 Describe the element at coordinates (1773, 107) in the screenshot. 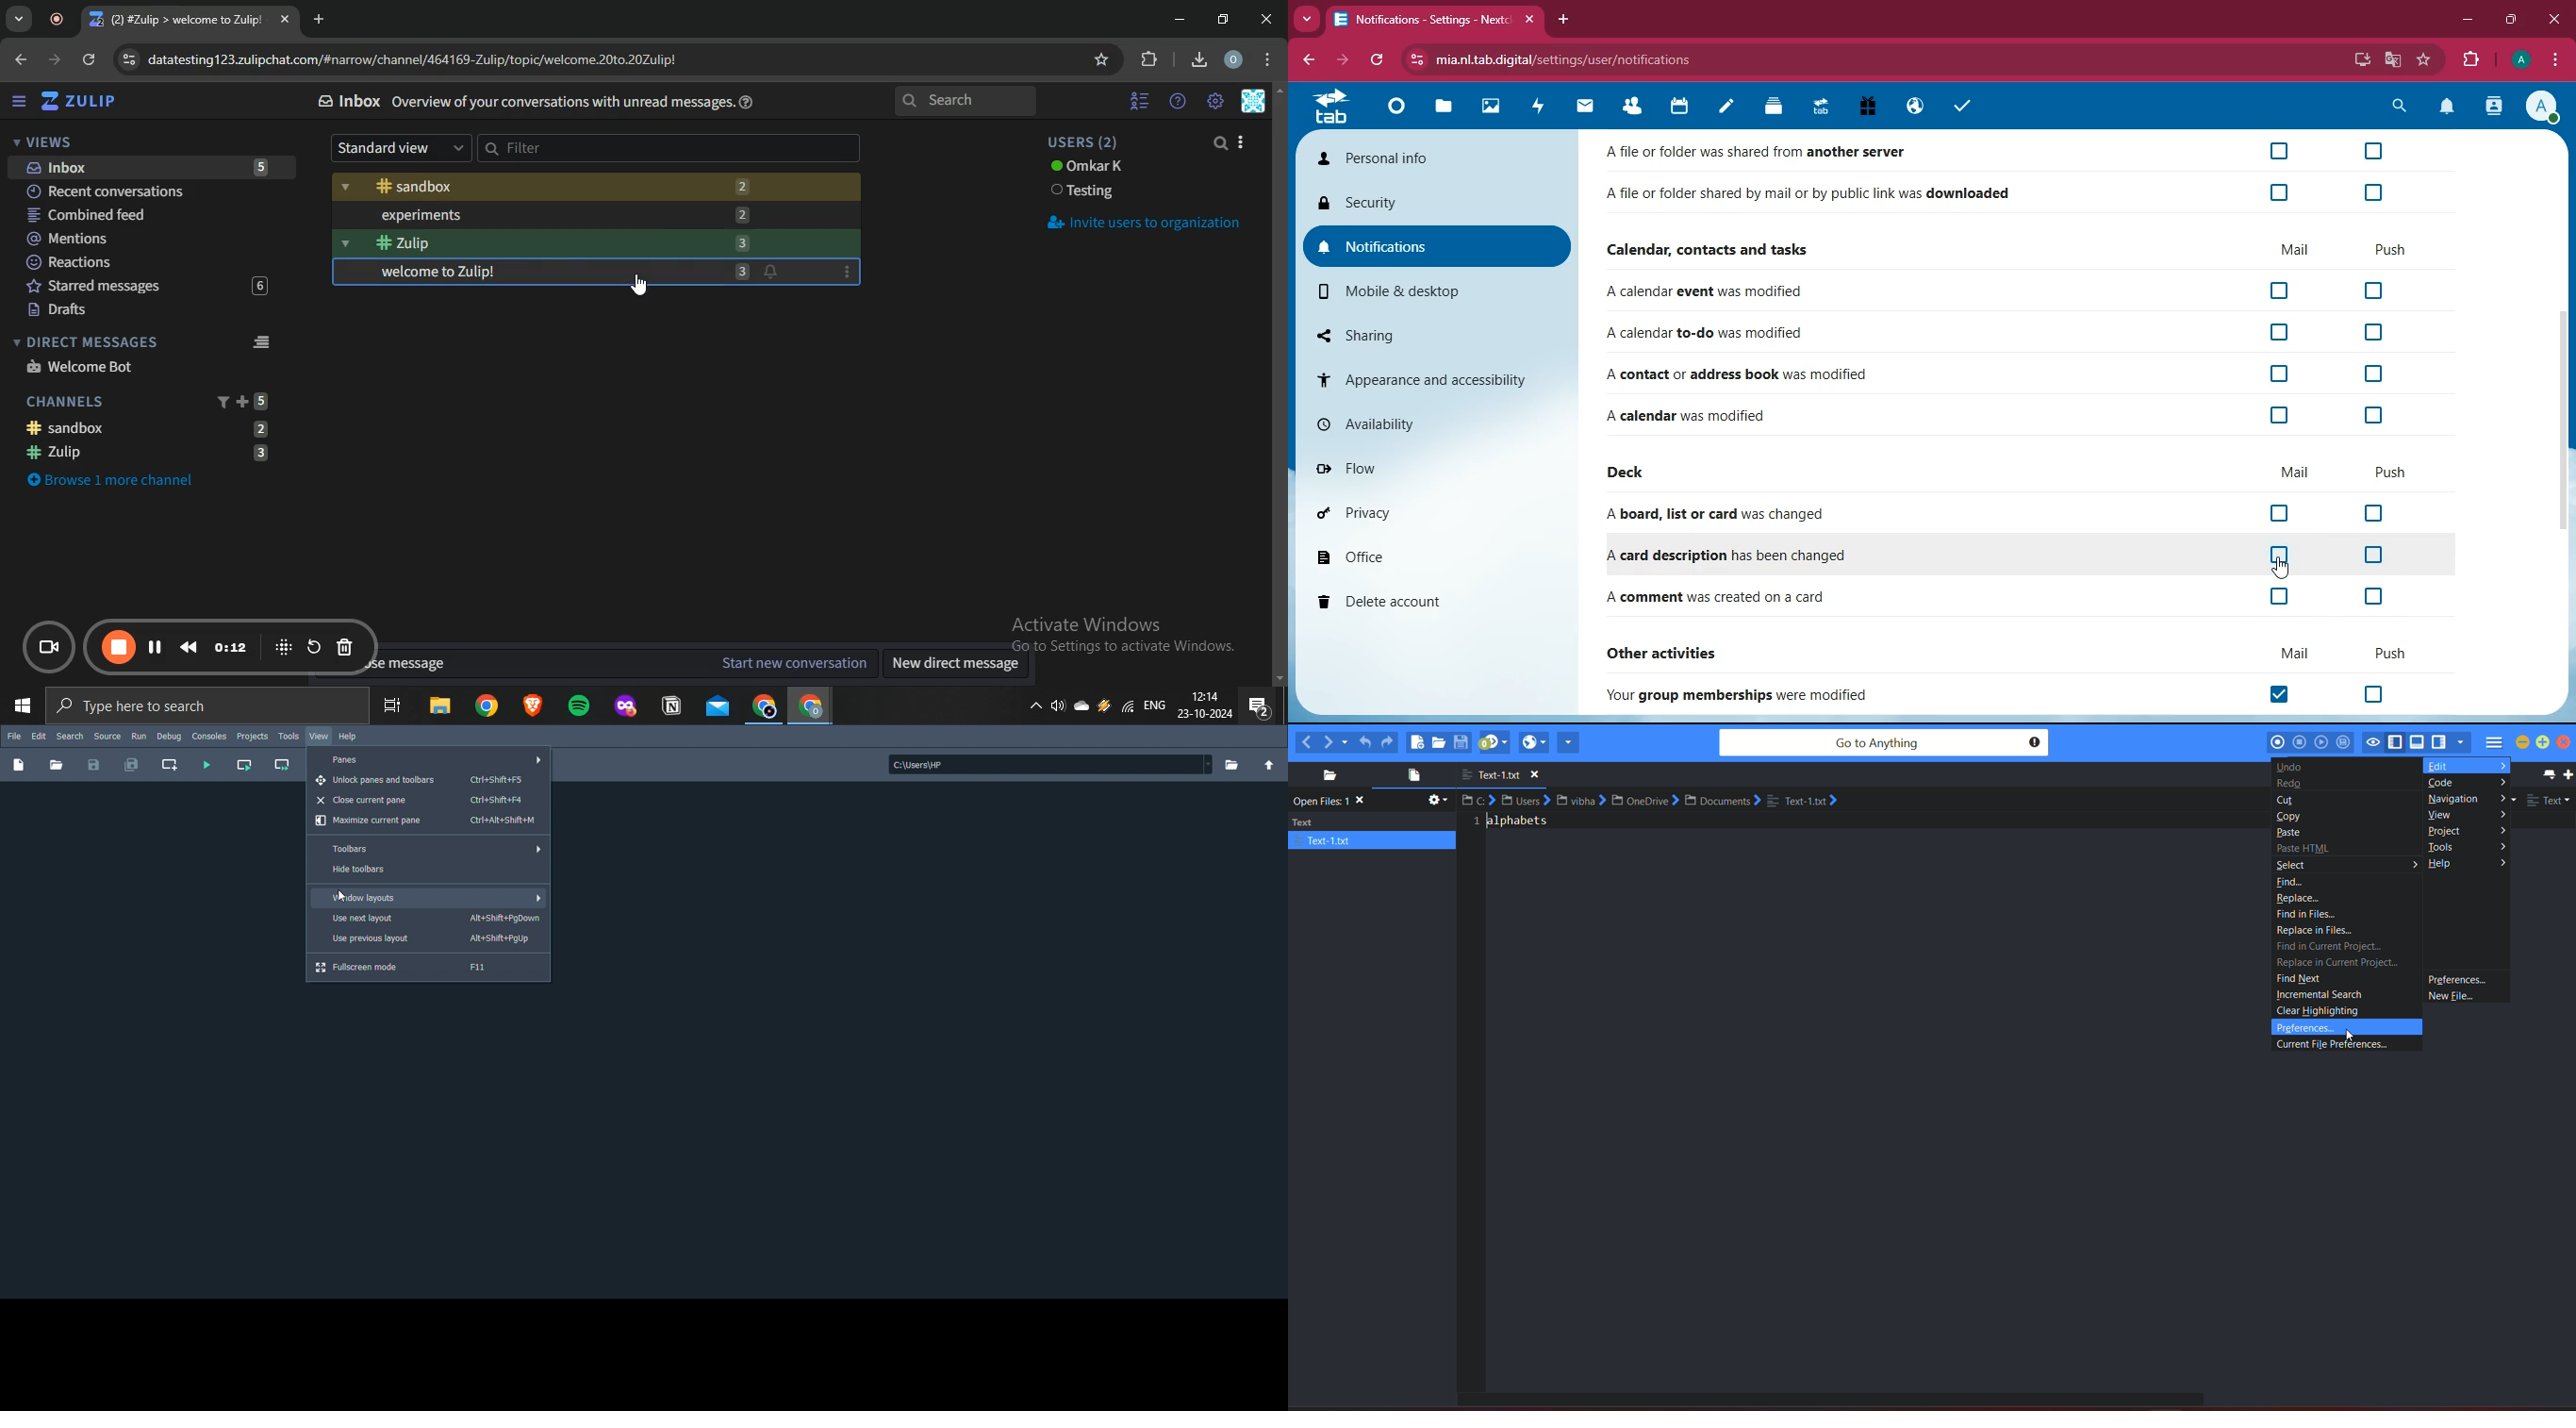

I see `layers` at that location.